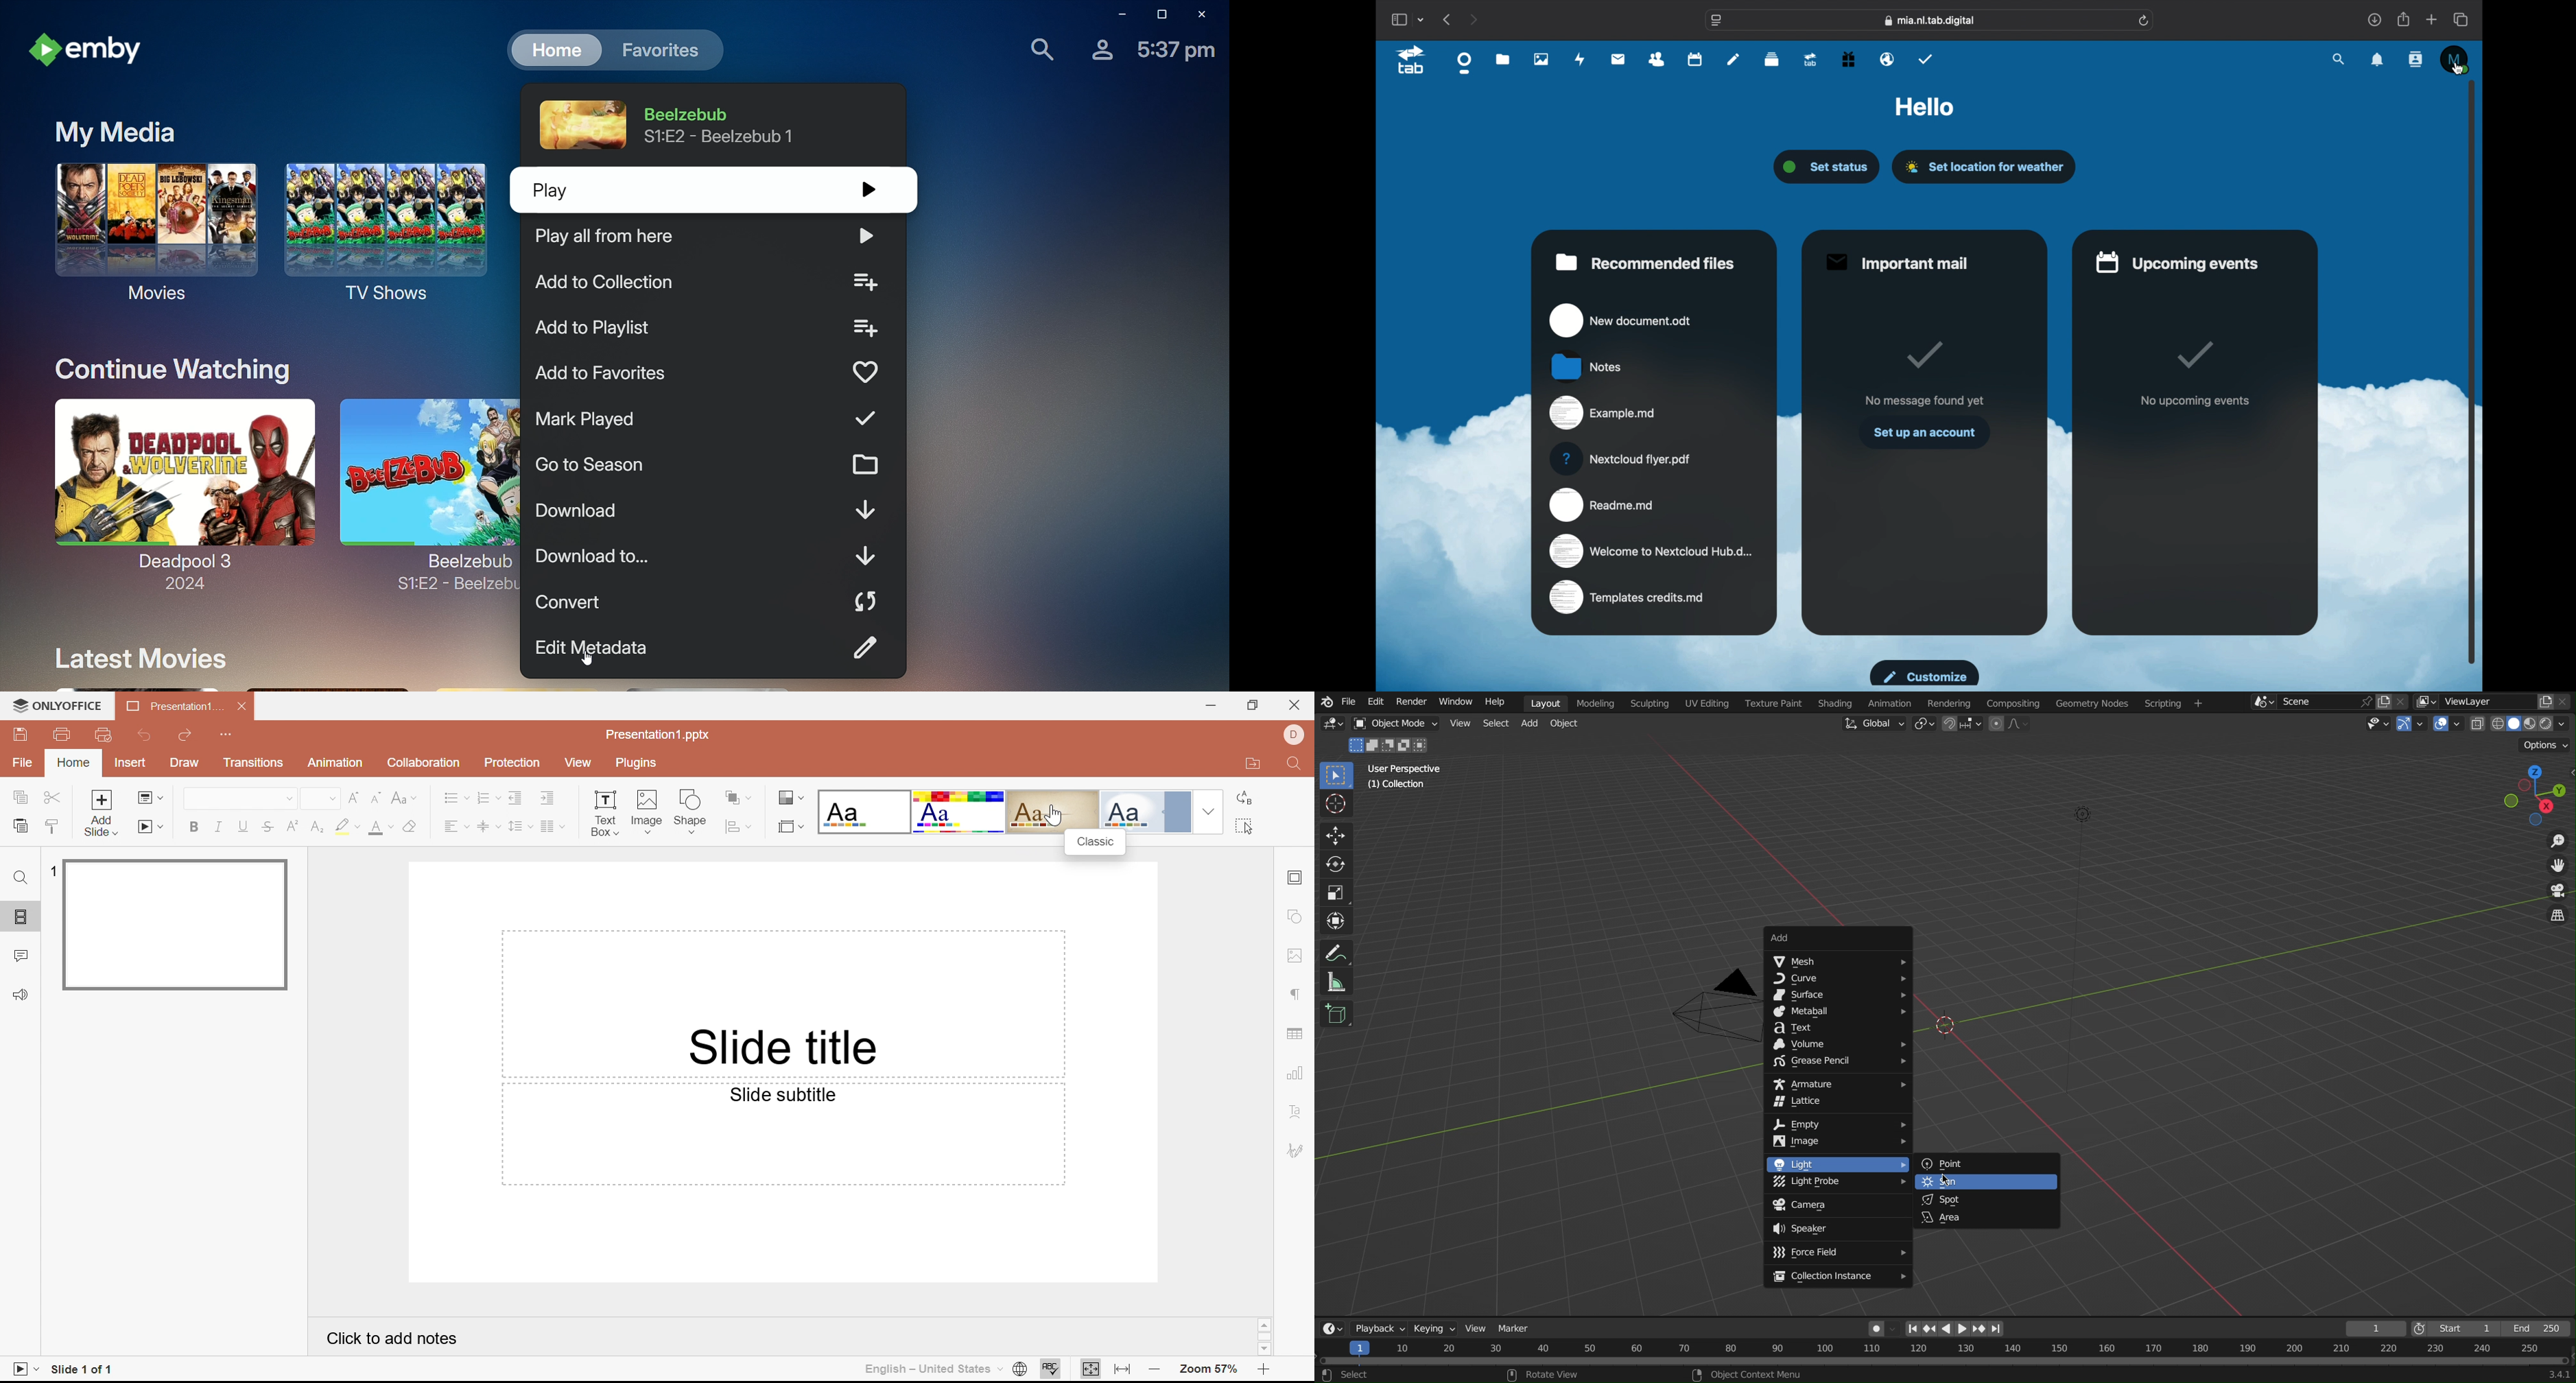  Describe the element at coordinates (1619, 59) in the screenshot. I see `mail` at that location.